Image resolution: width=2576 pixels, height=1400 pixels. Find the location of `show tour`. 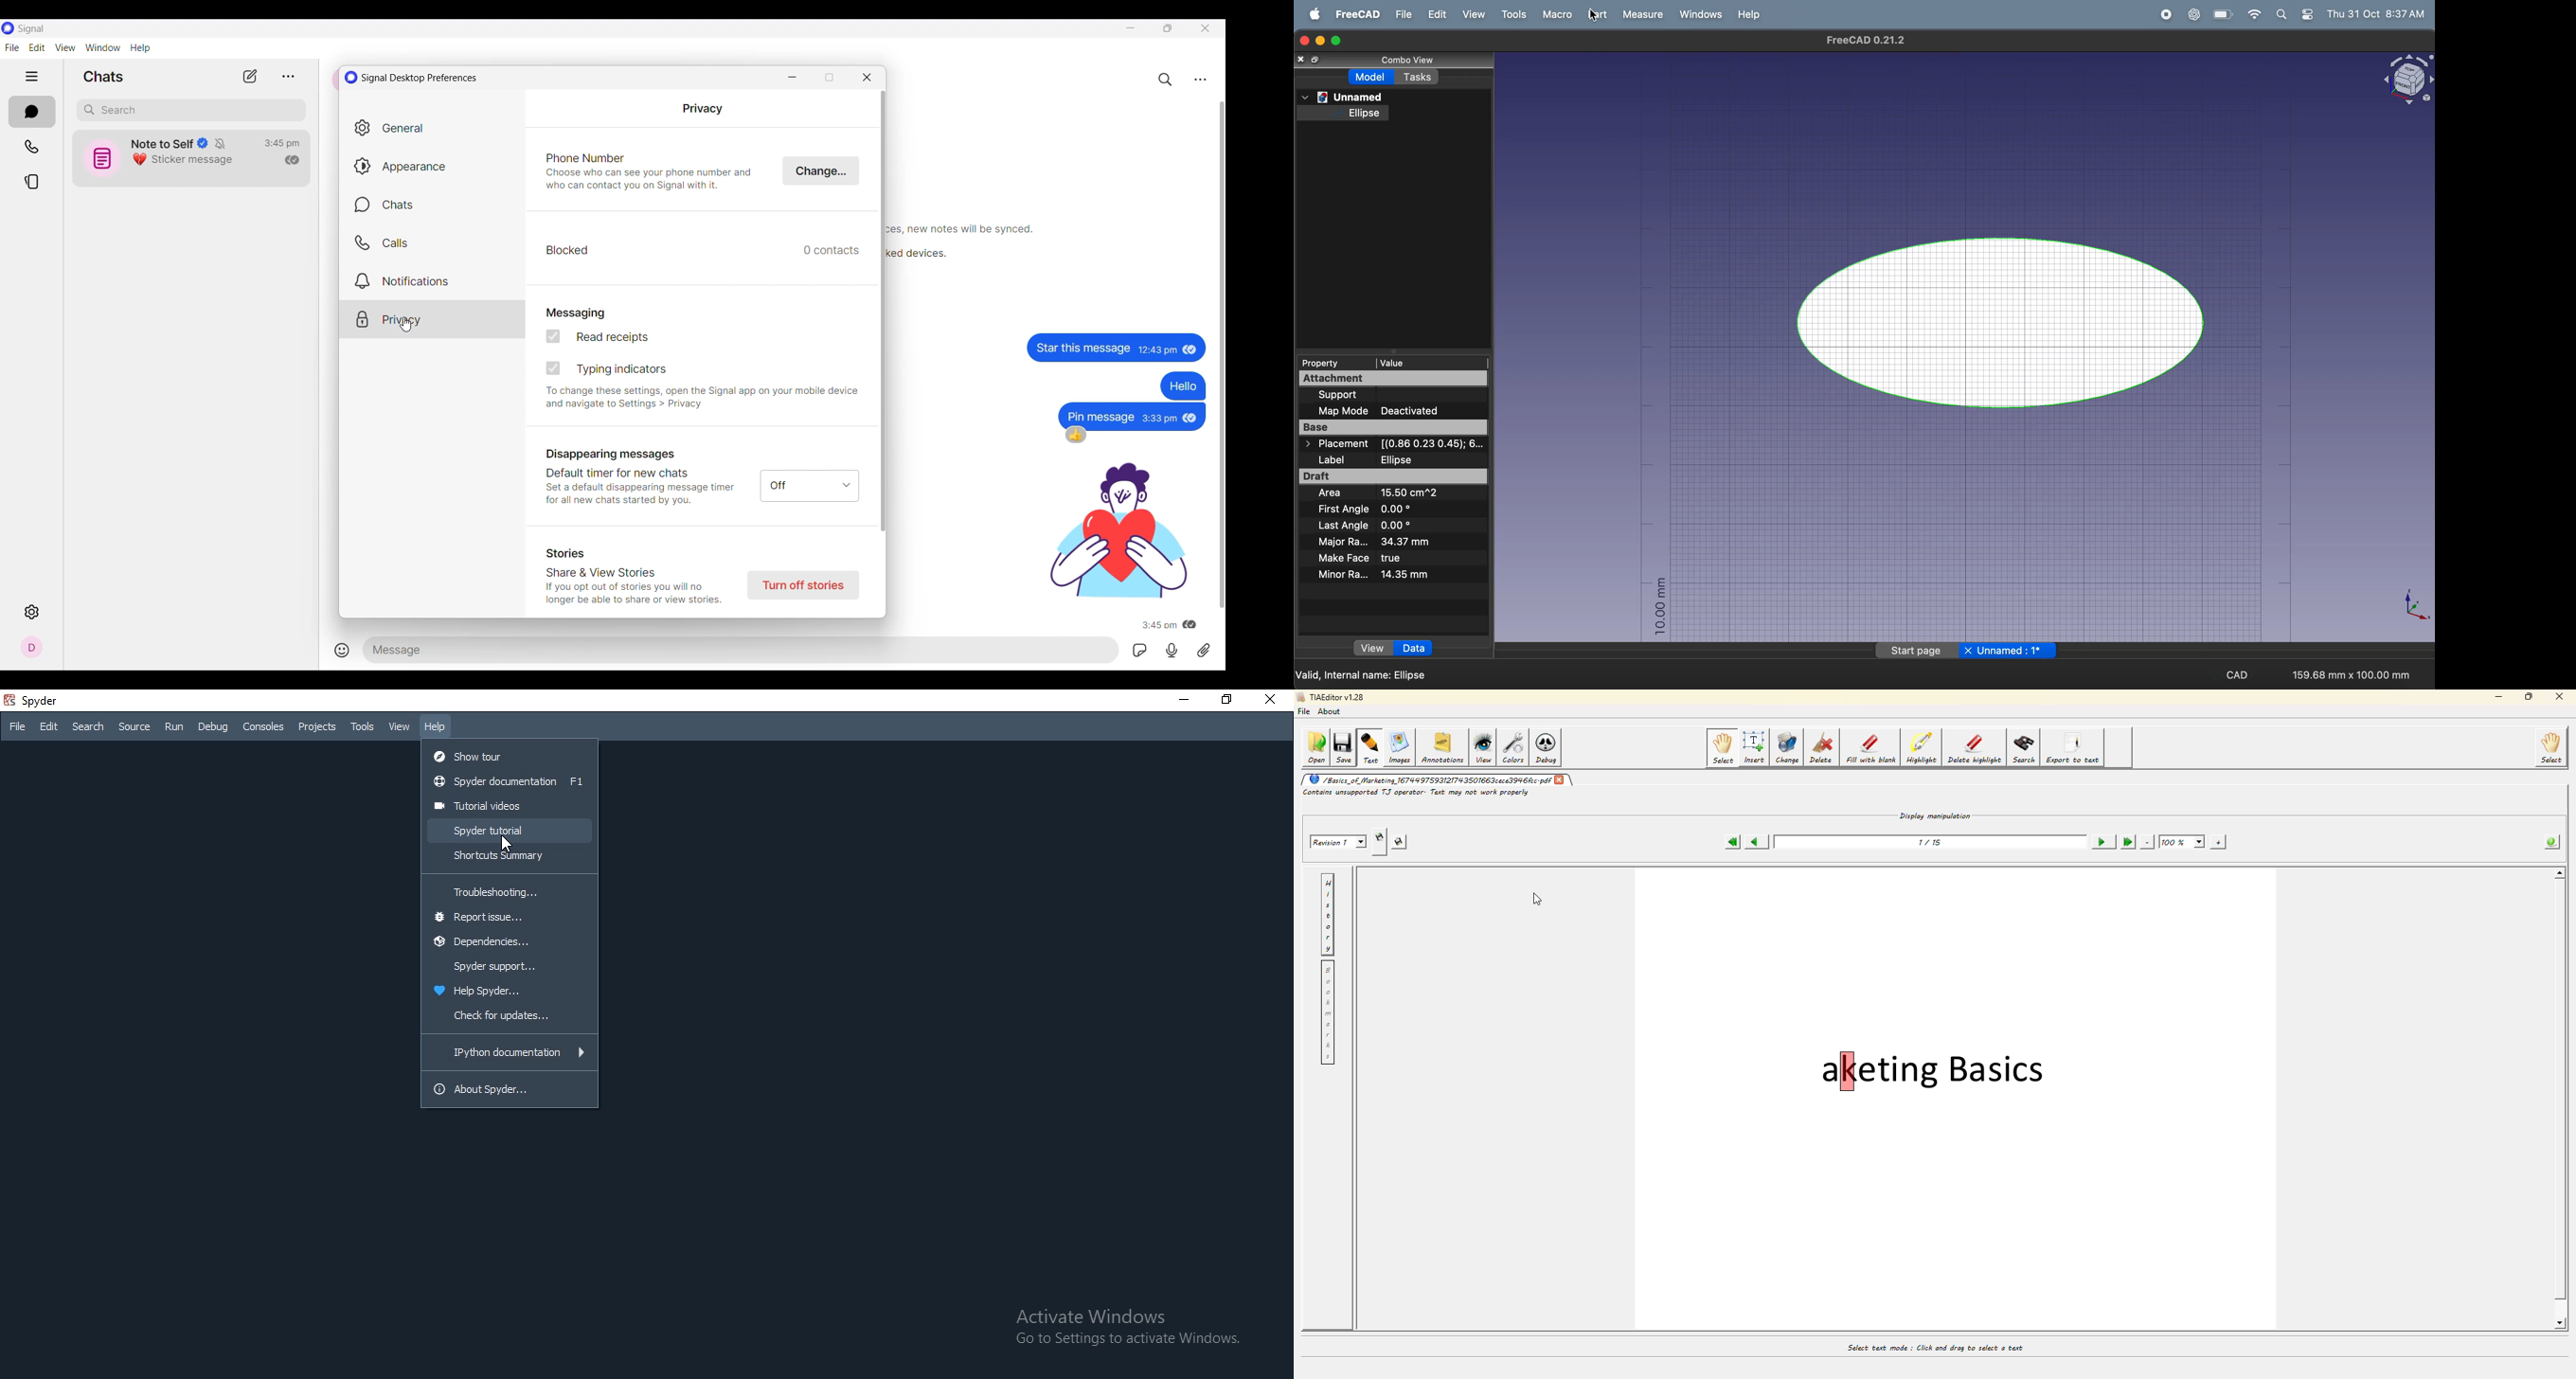

show tour is located at coordinates (509, 753).